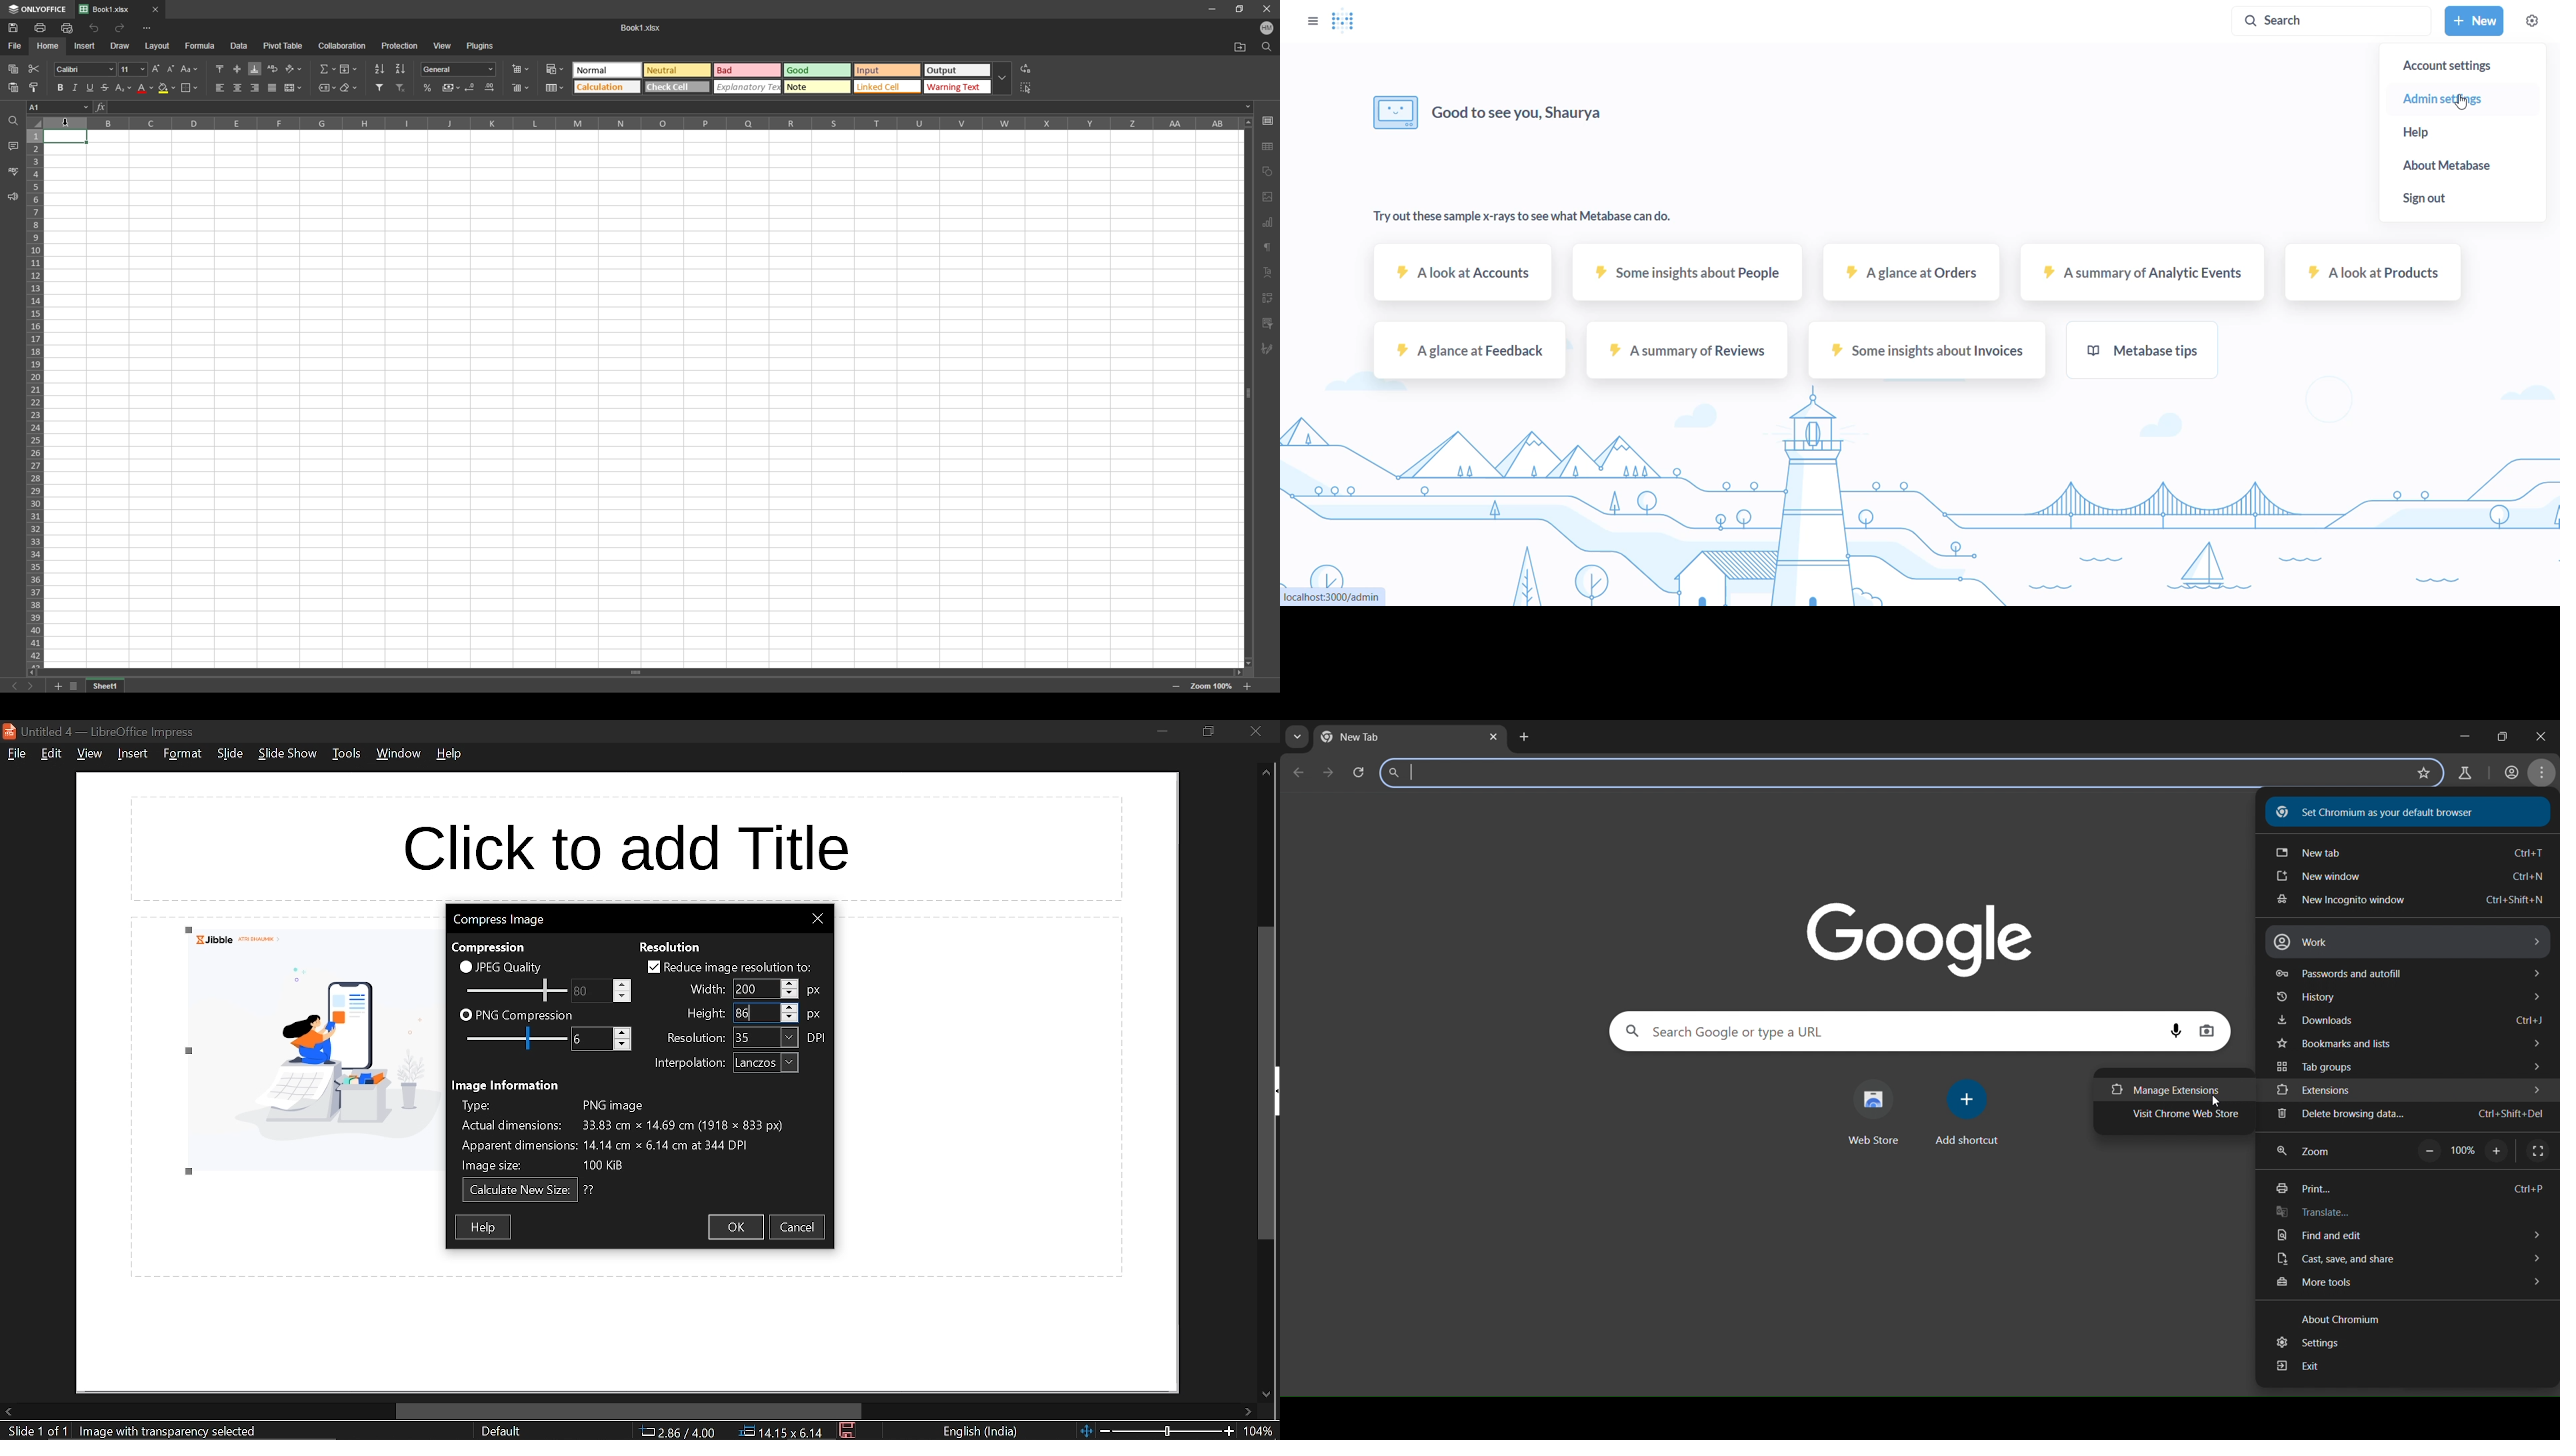 The width and height of the screenshot is (2576, 1456). What do you see at coordinates (39, 27) in the screenshot?
I see `print file` at bounding box center [39, 27].